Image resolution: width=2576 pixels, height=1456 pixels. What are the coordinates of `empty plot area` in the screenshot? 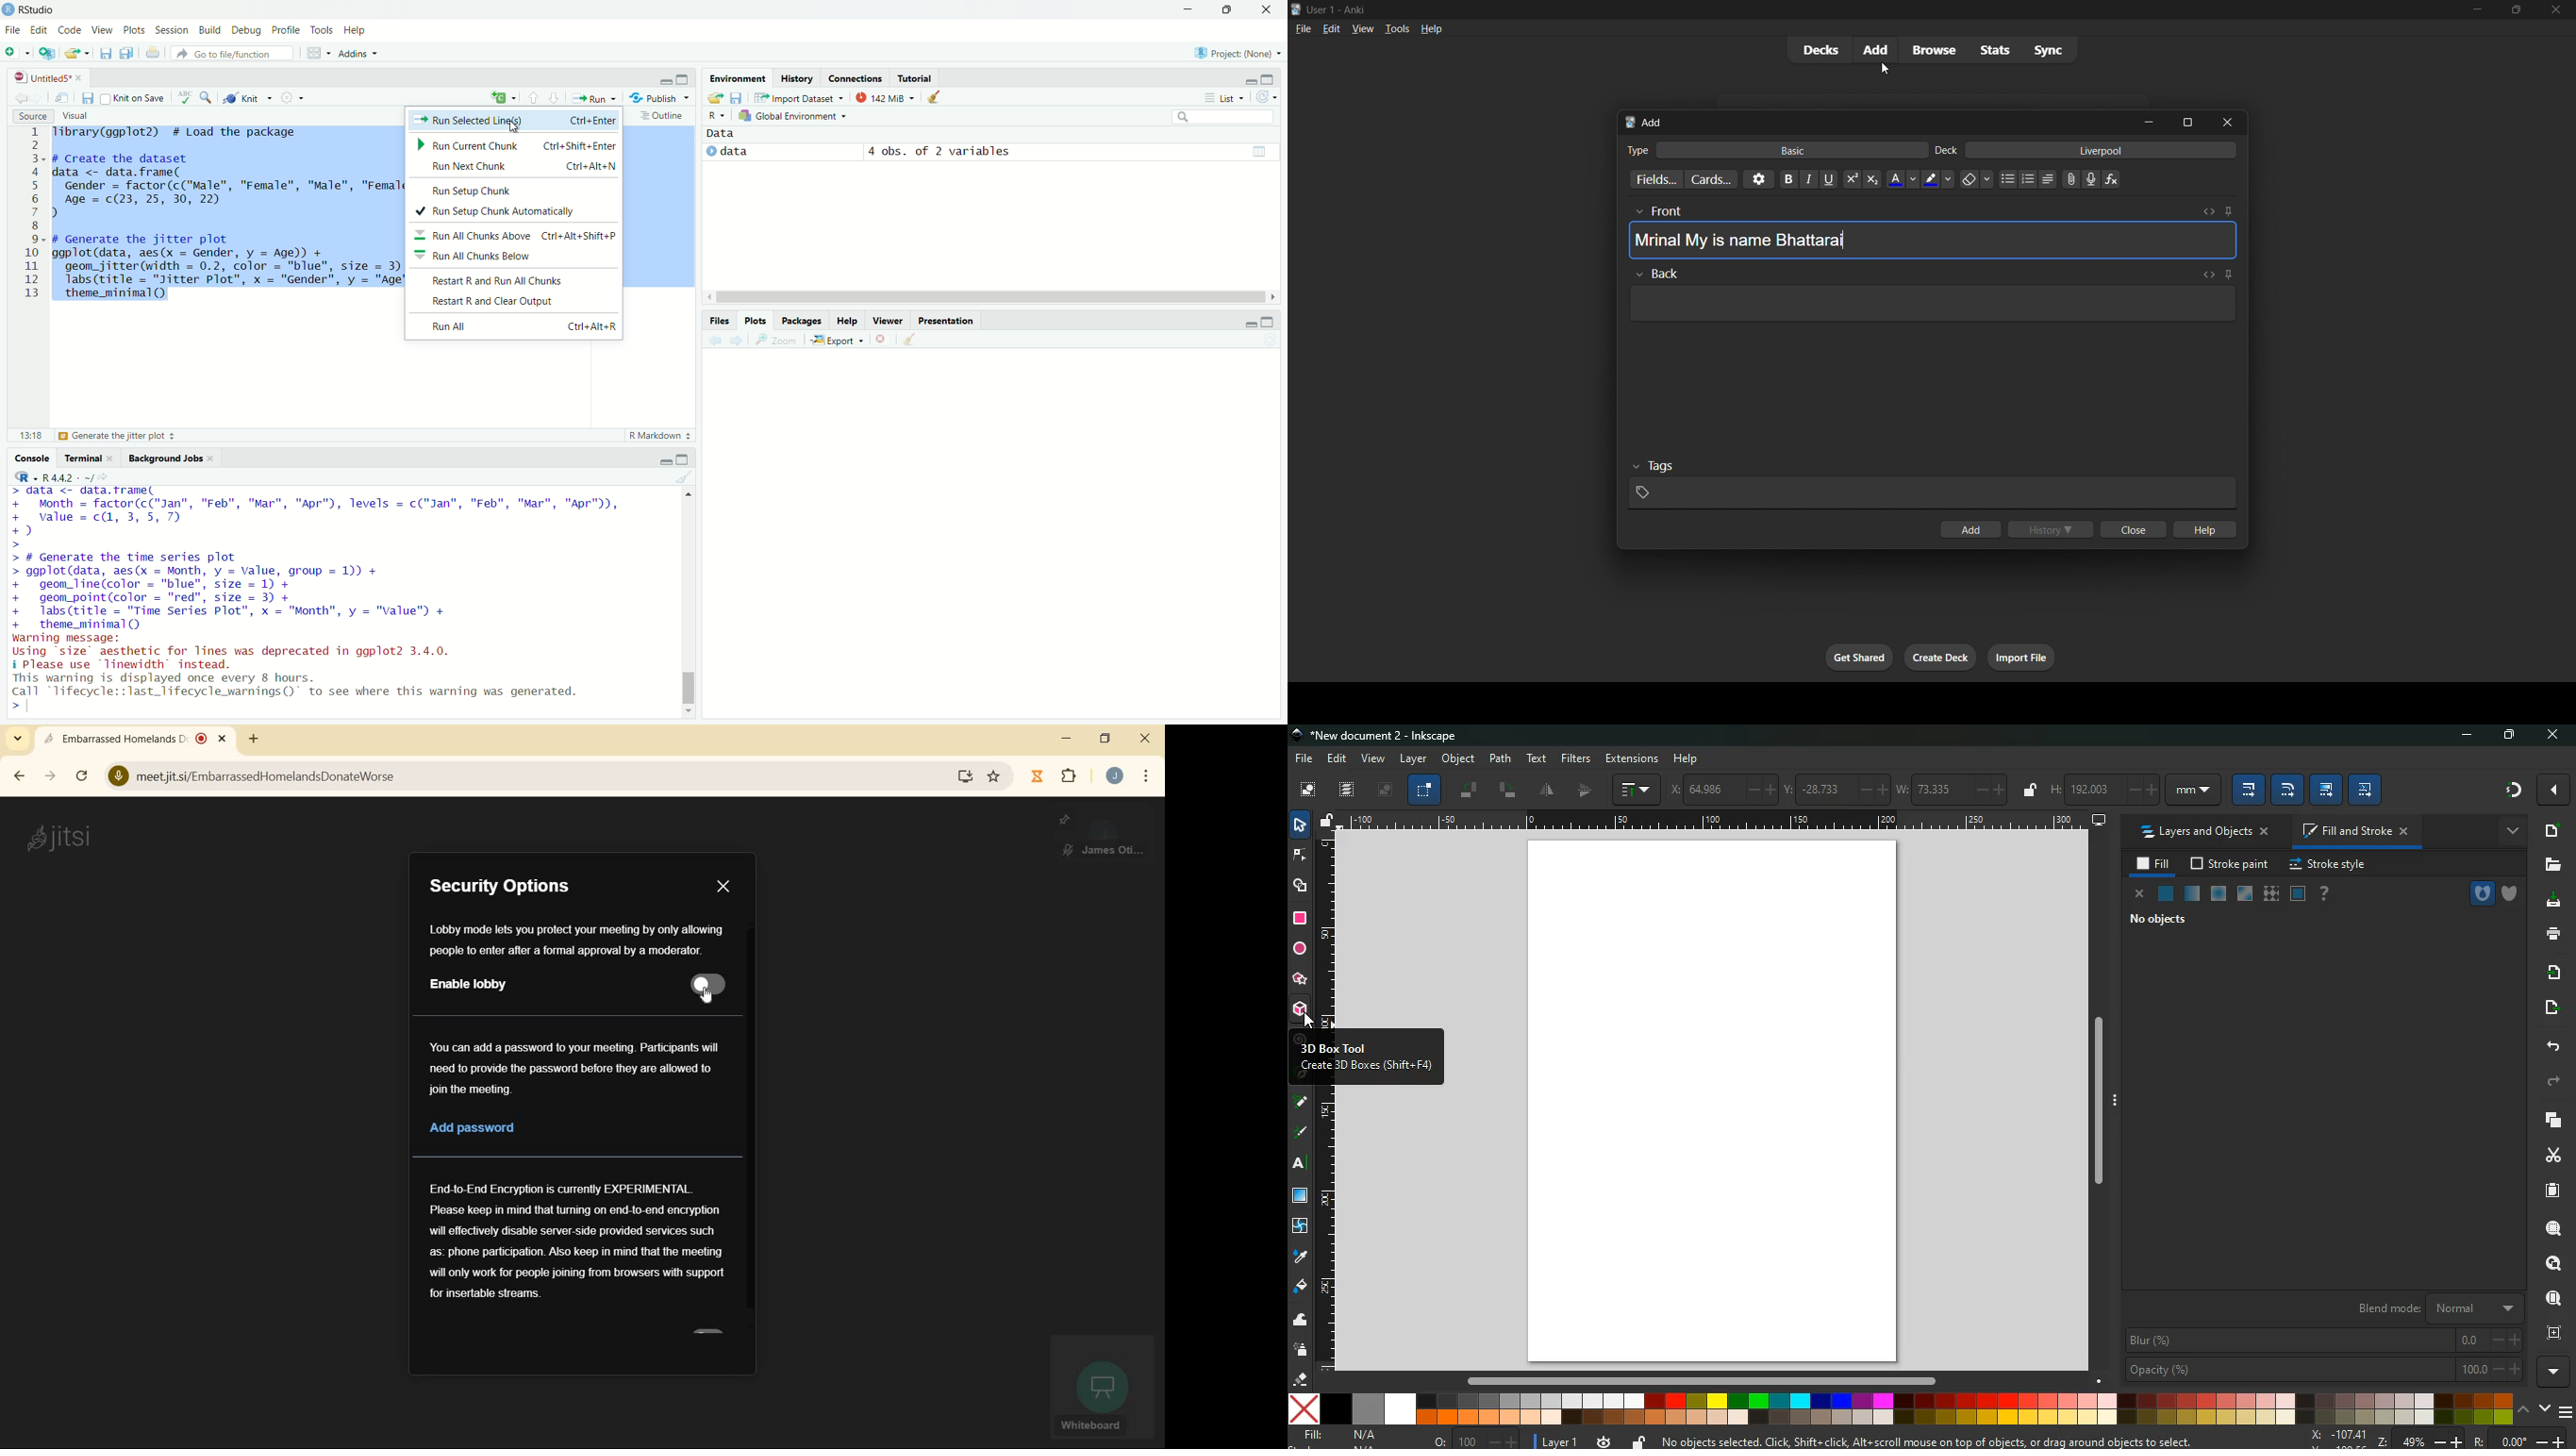 It's located at (999, 545).